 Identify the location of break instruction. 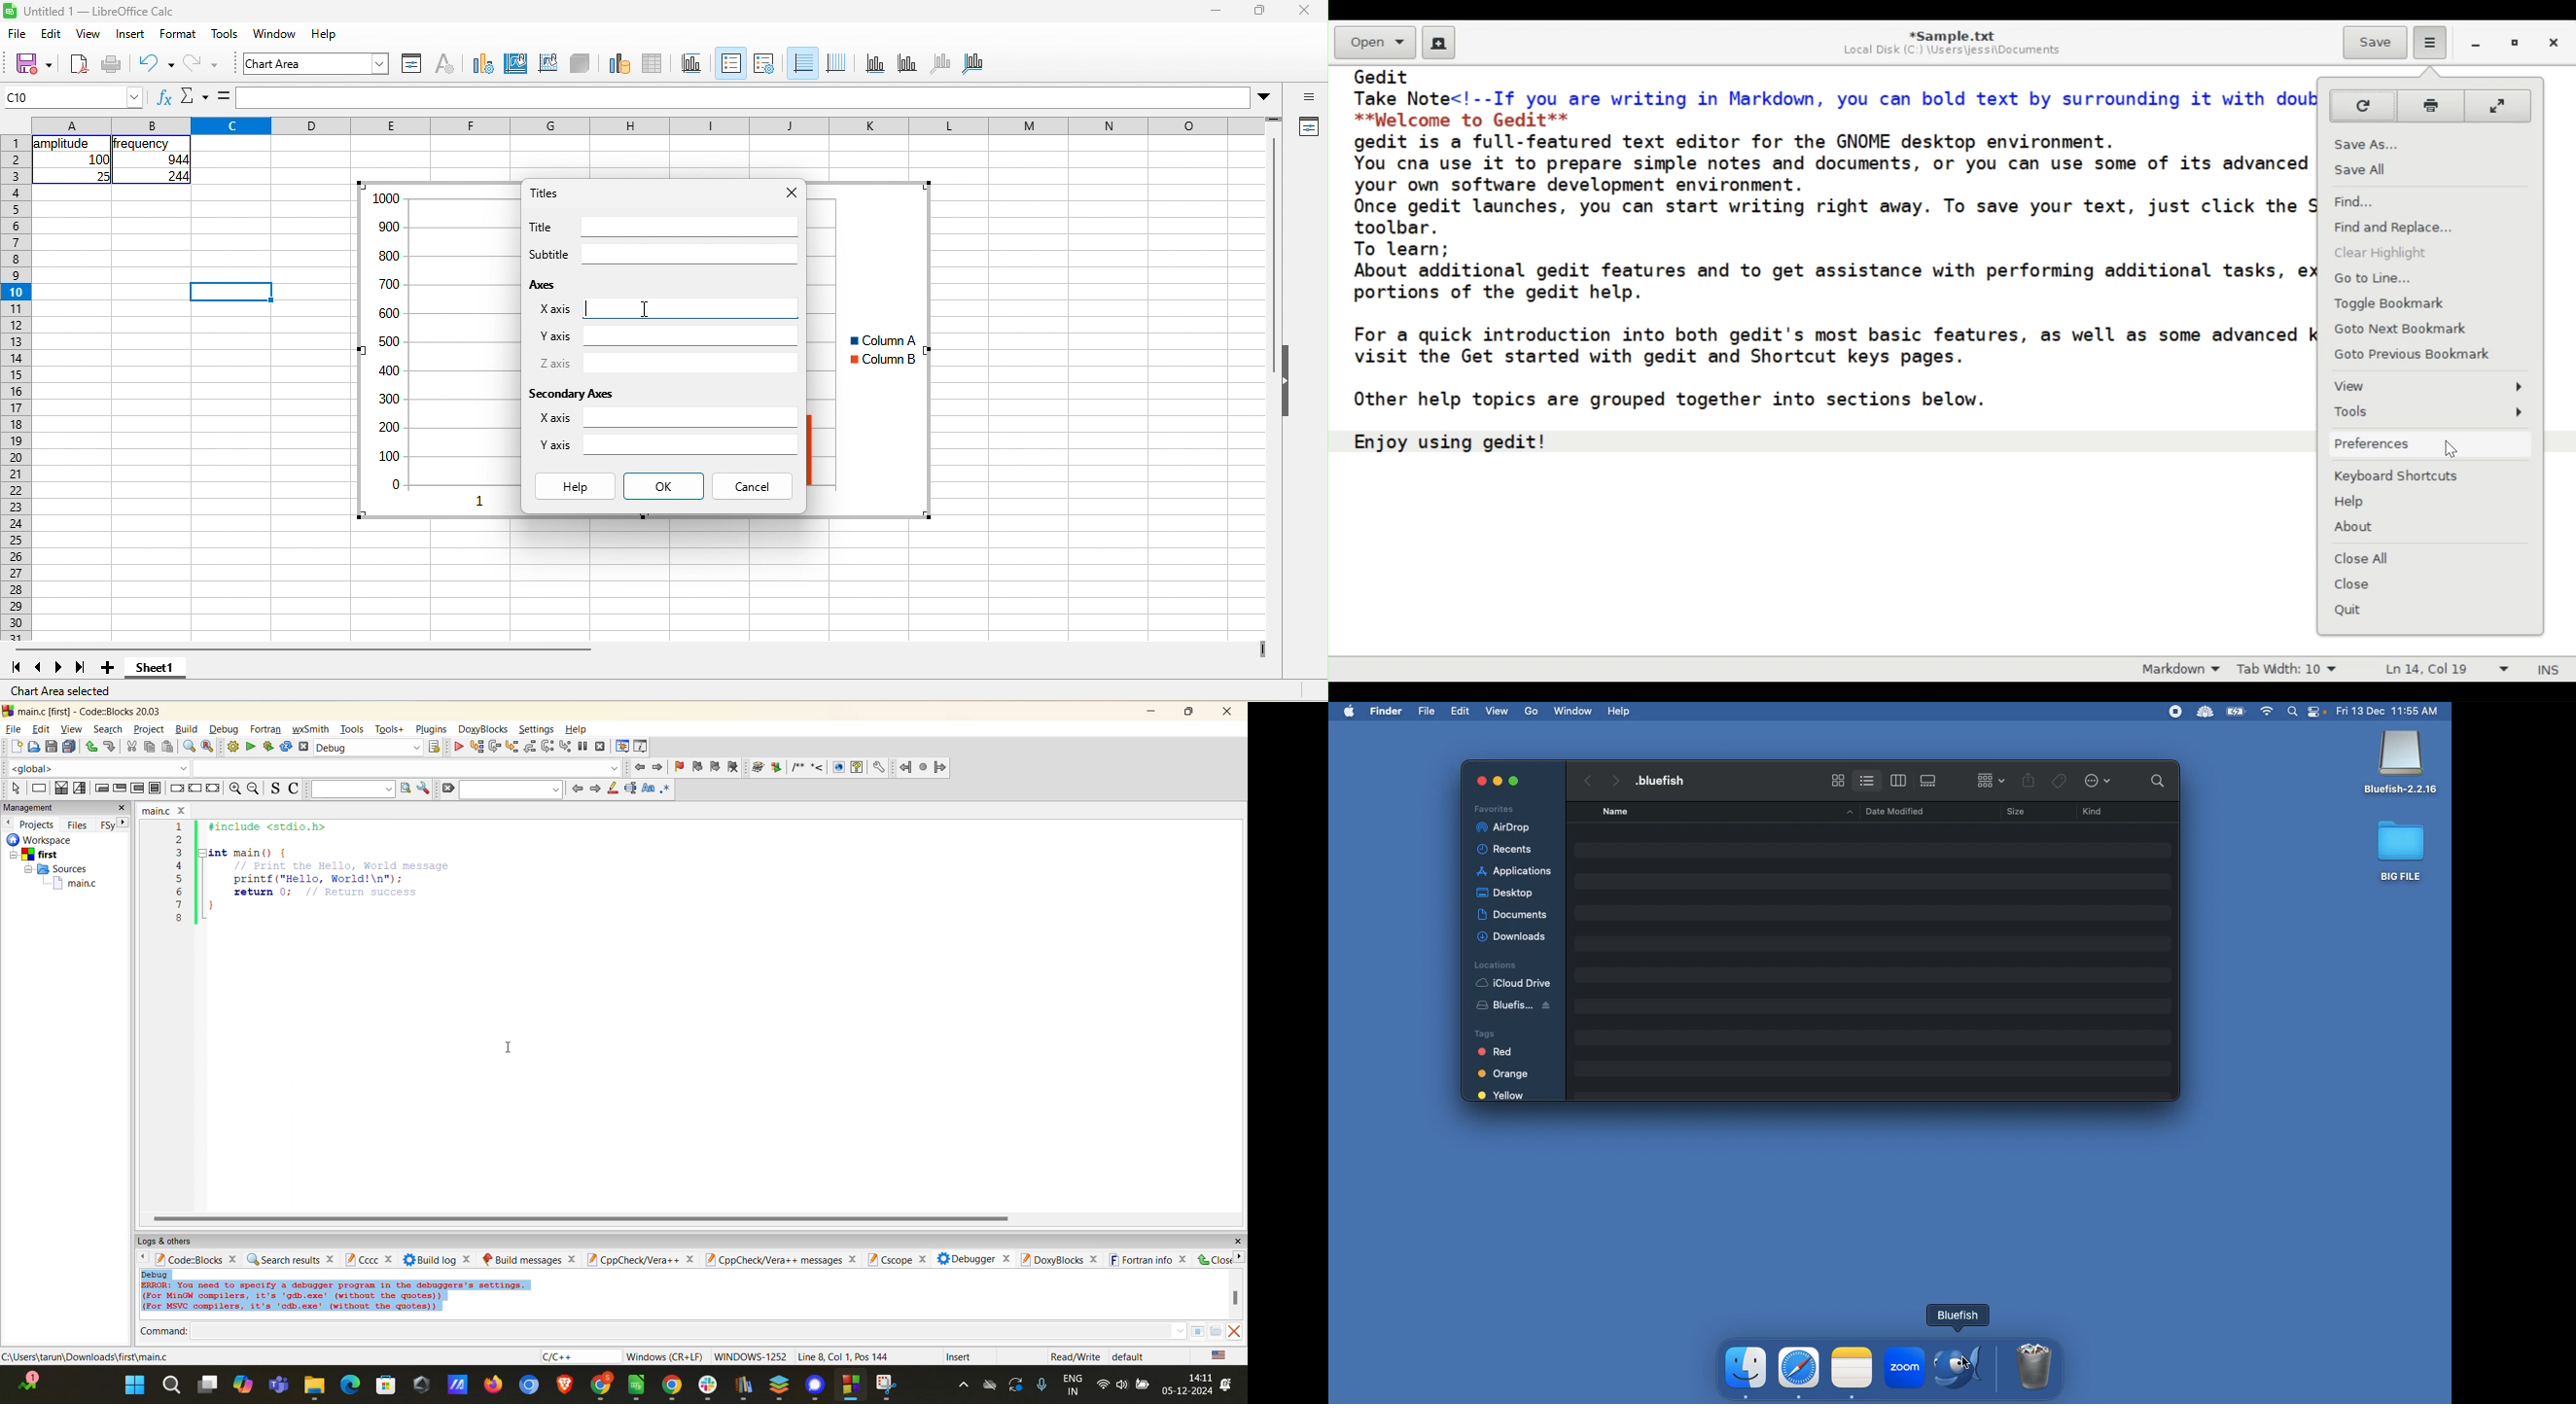
(176, 791).